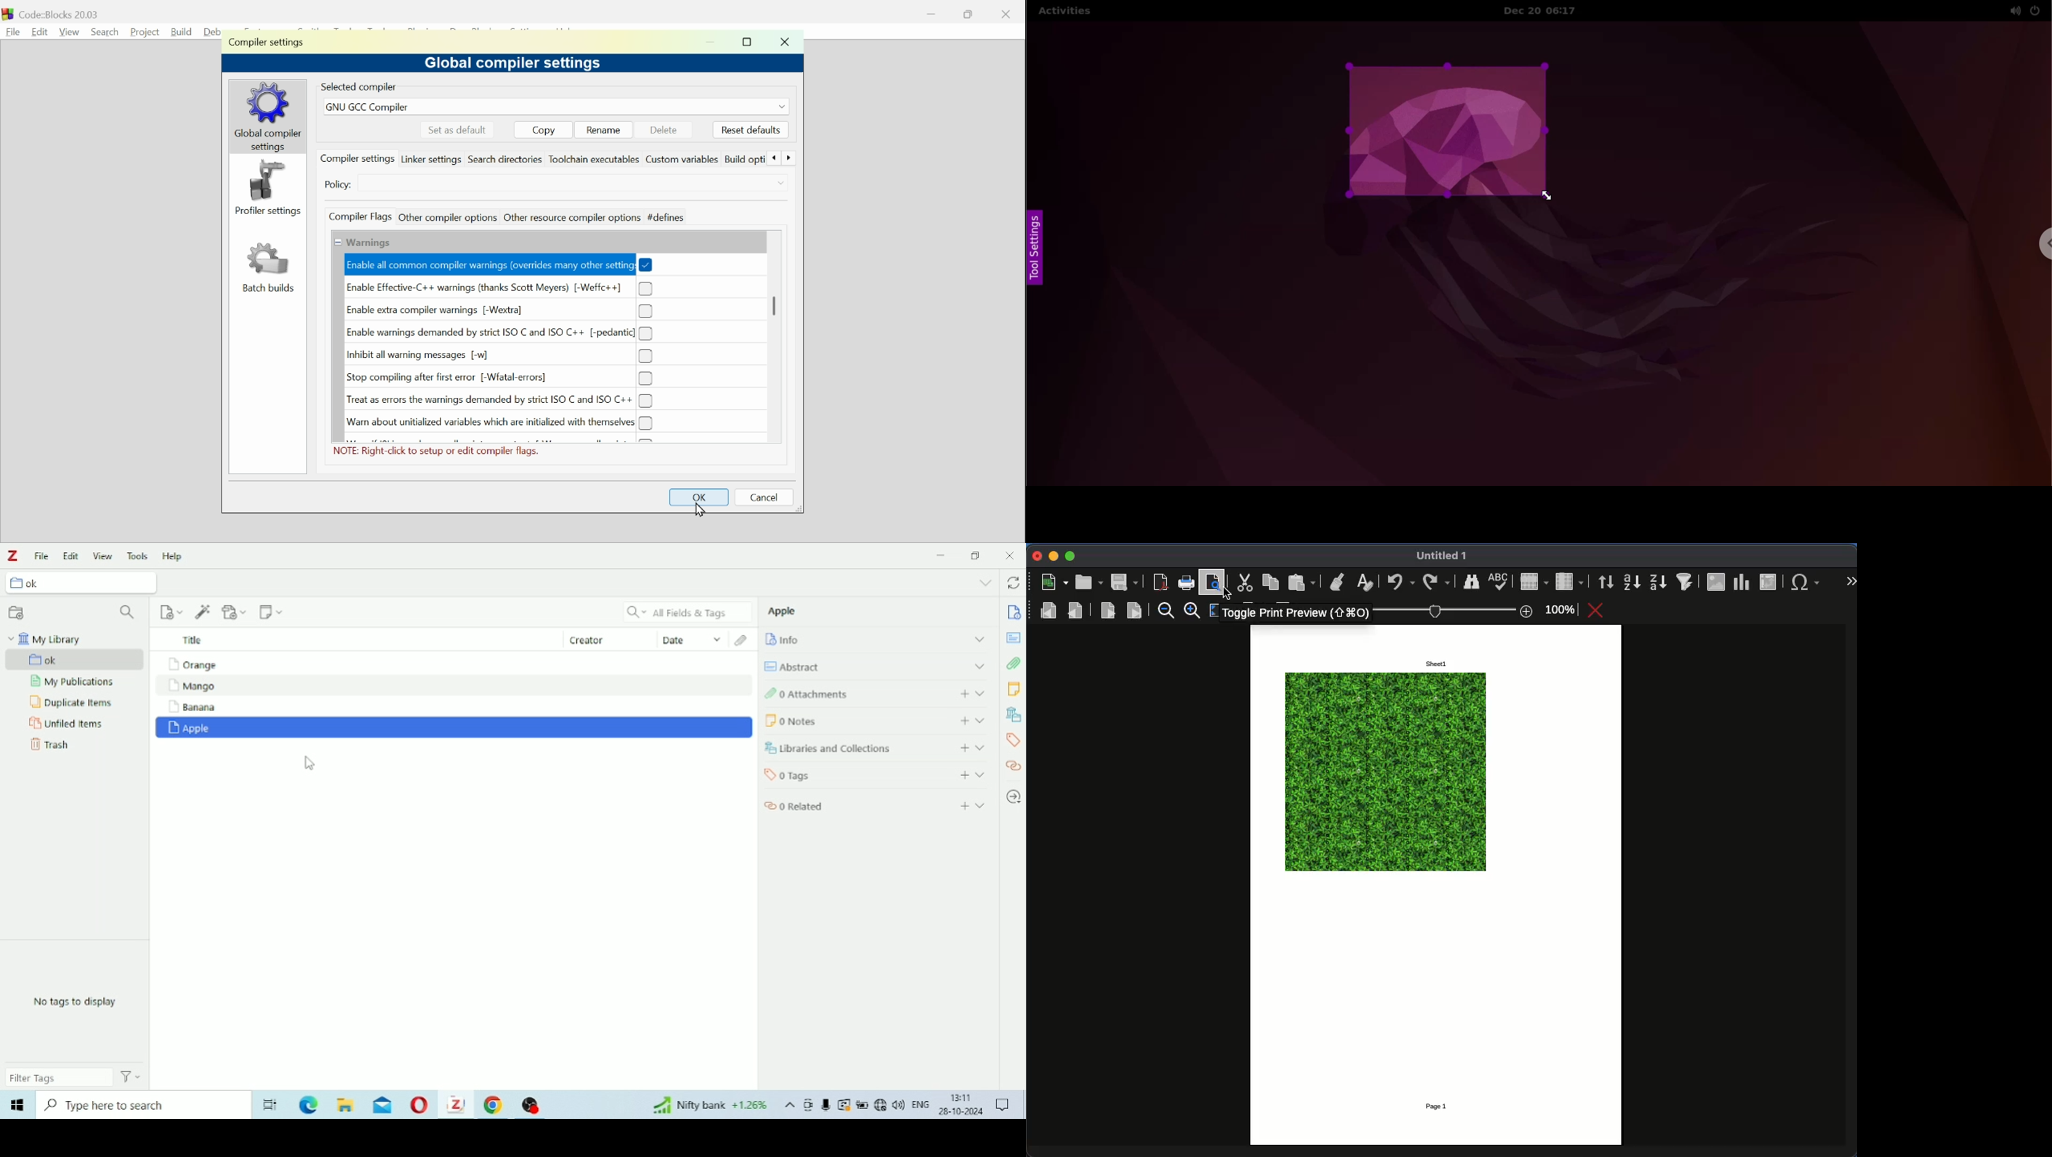  What do you see at coordinates (836, 695) in the screenshot?
I see `Attachments` at bounding box center [836, 695].